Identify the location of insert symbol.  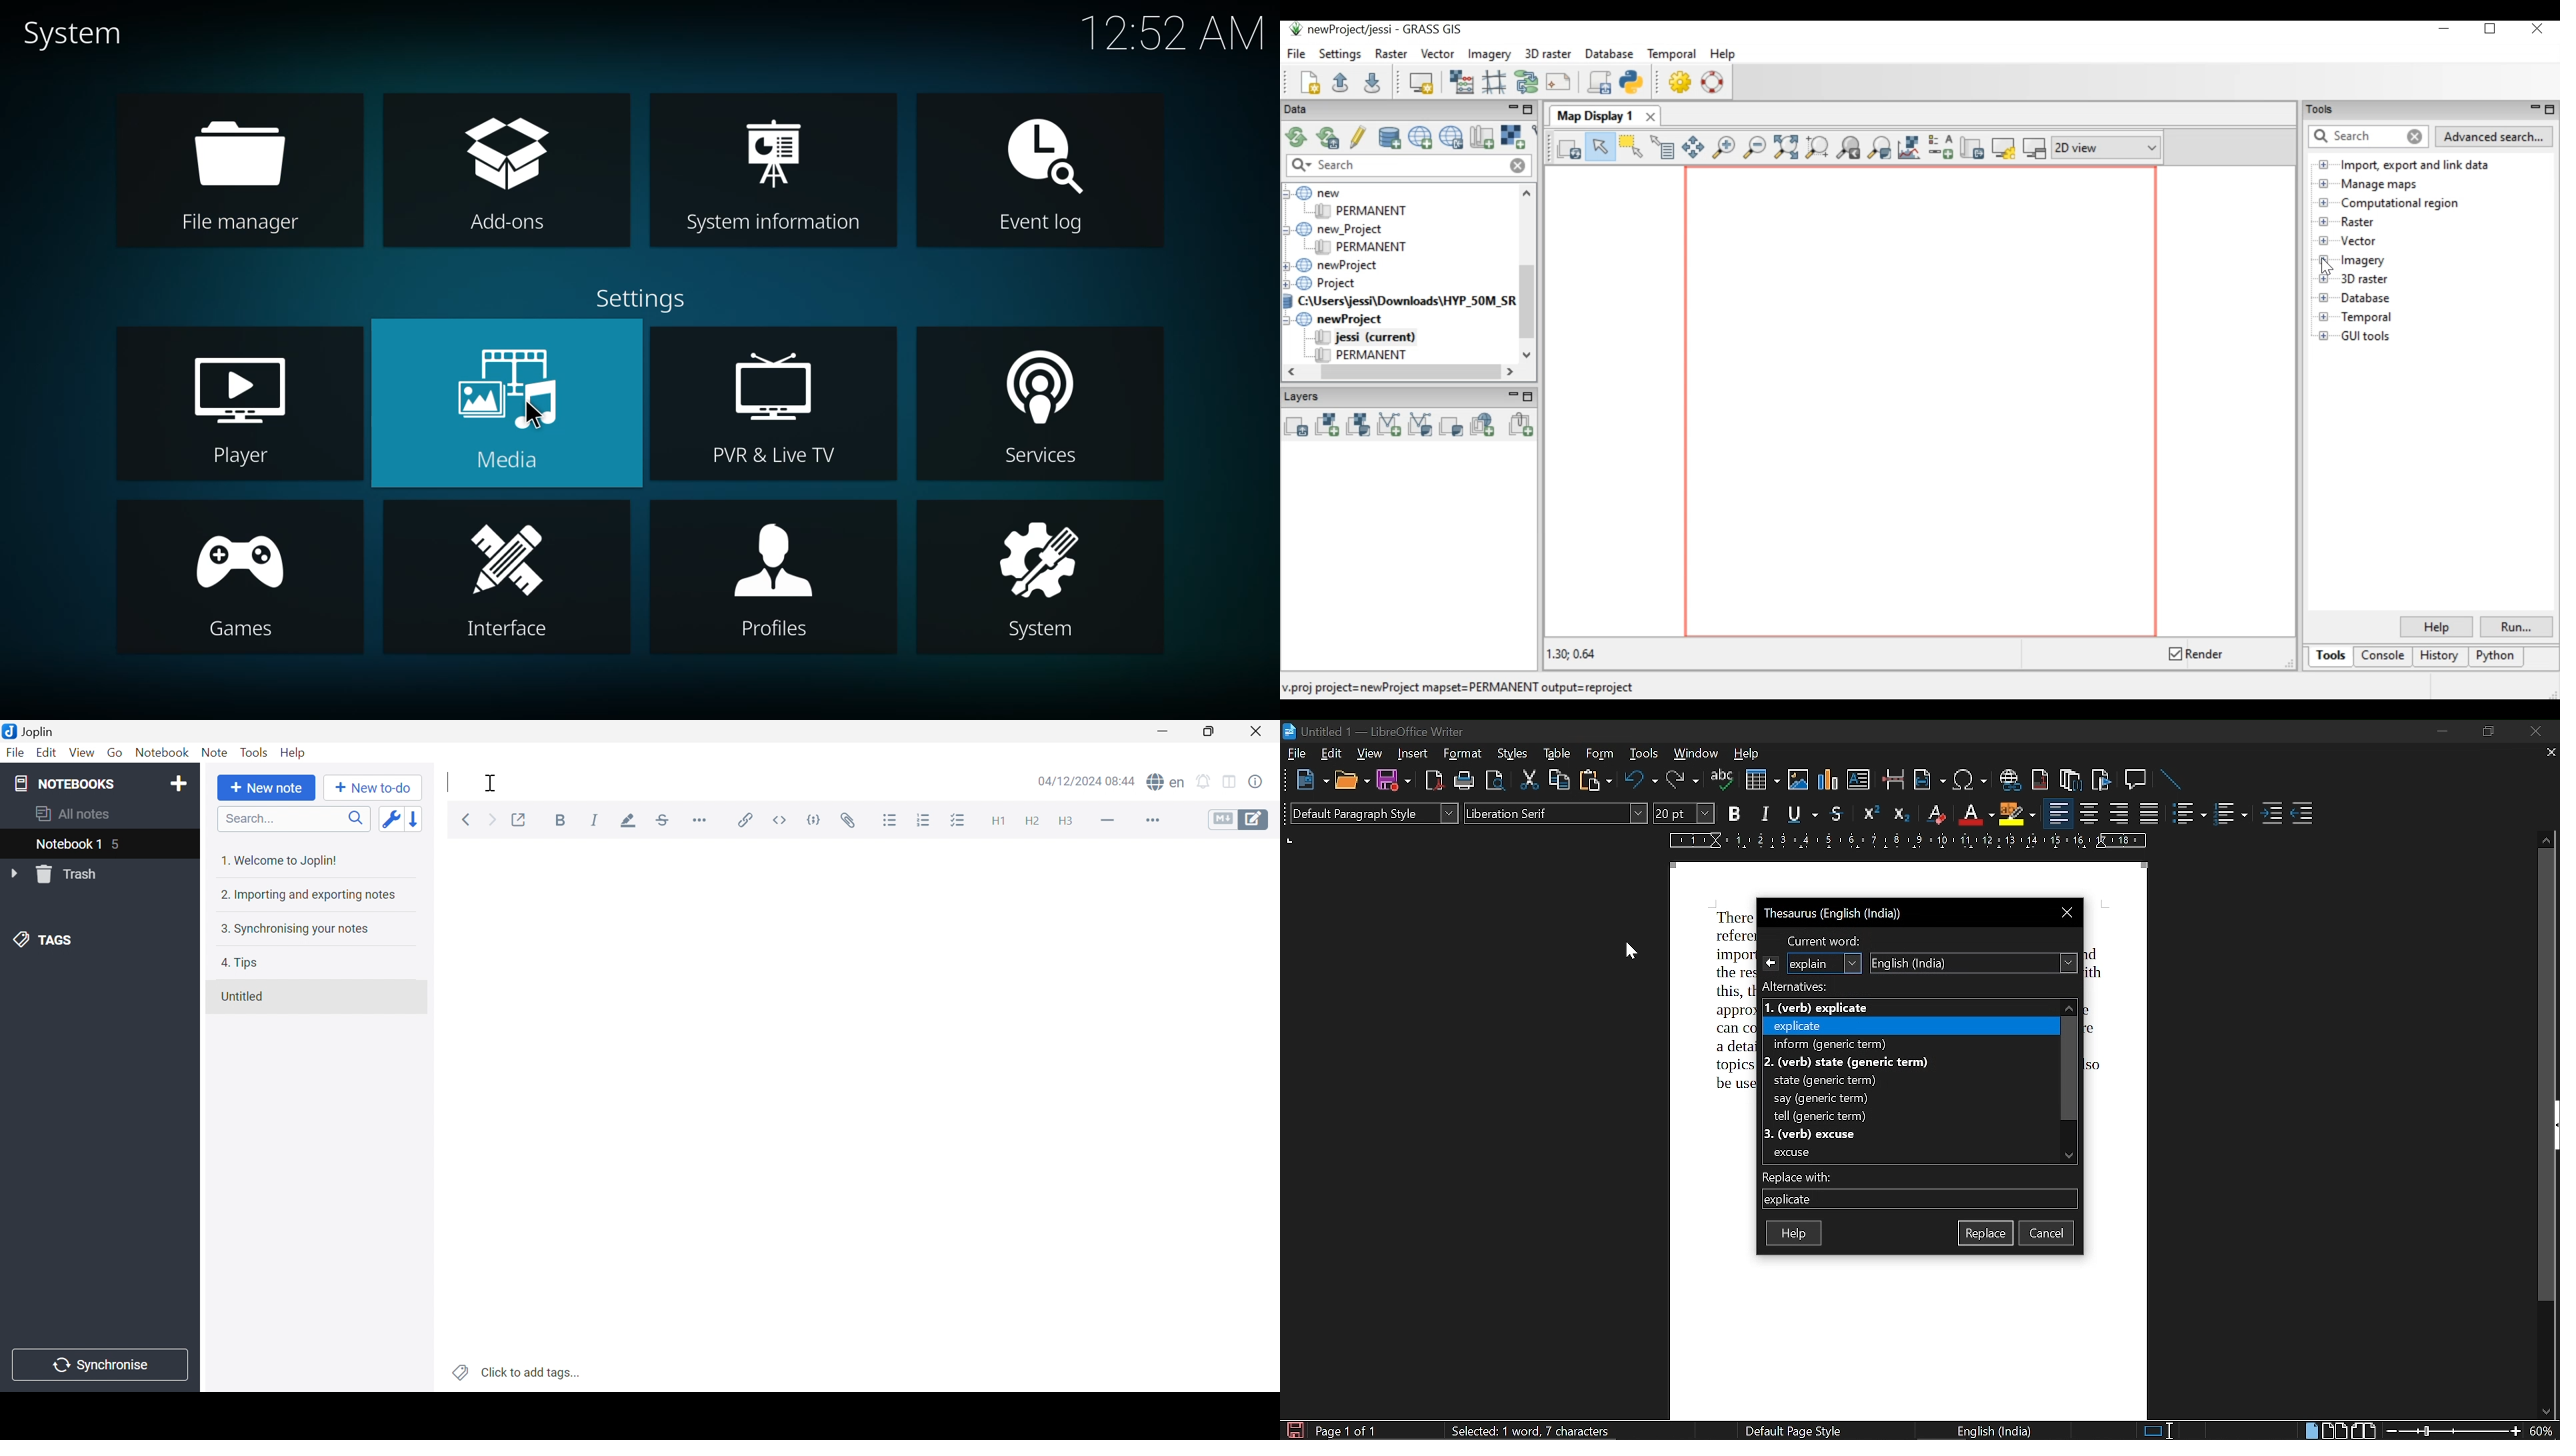
(1970, 780).